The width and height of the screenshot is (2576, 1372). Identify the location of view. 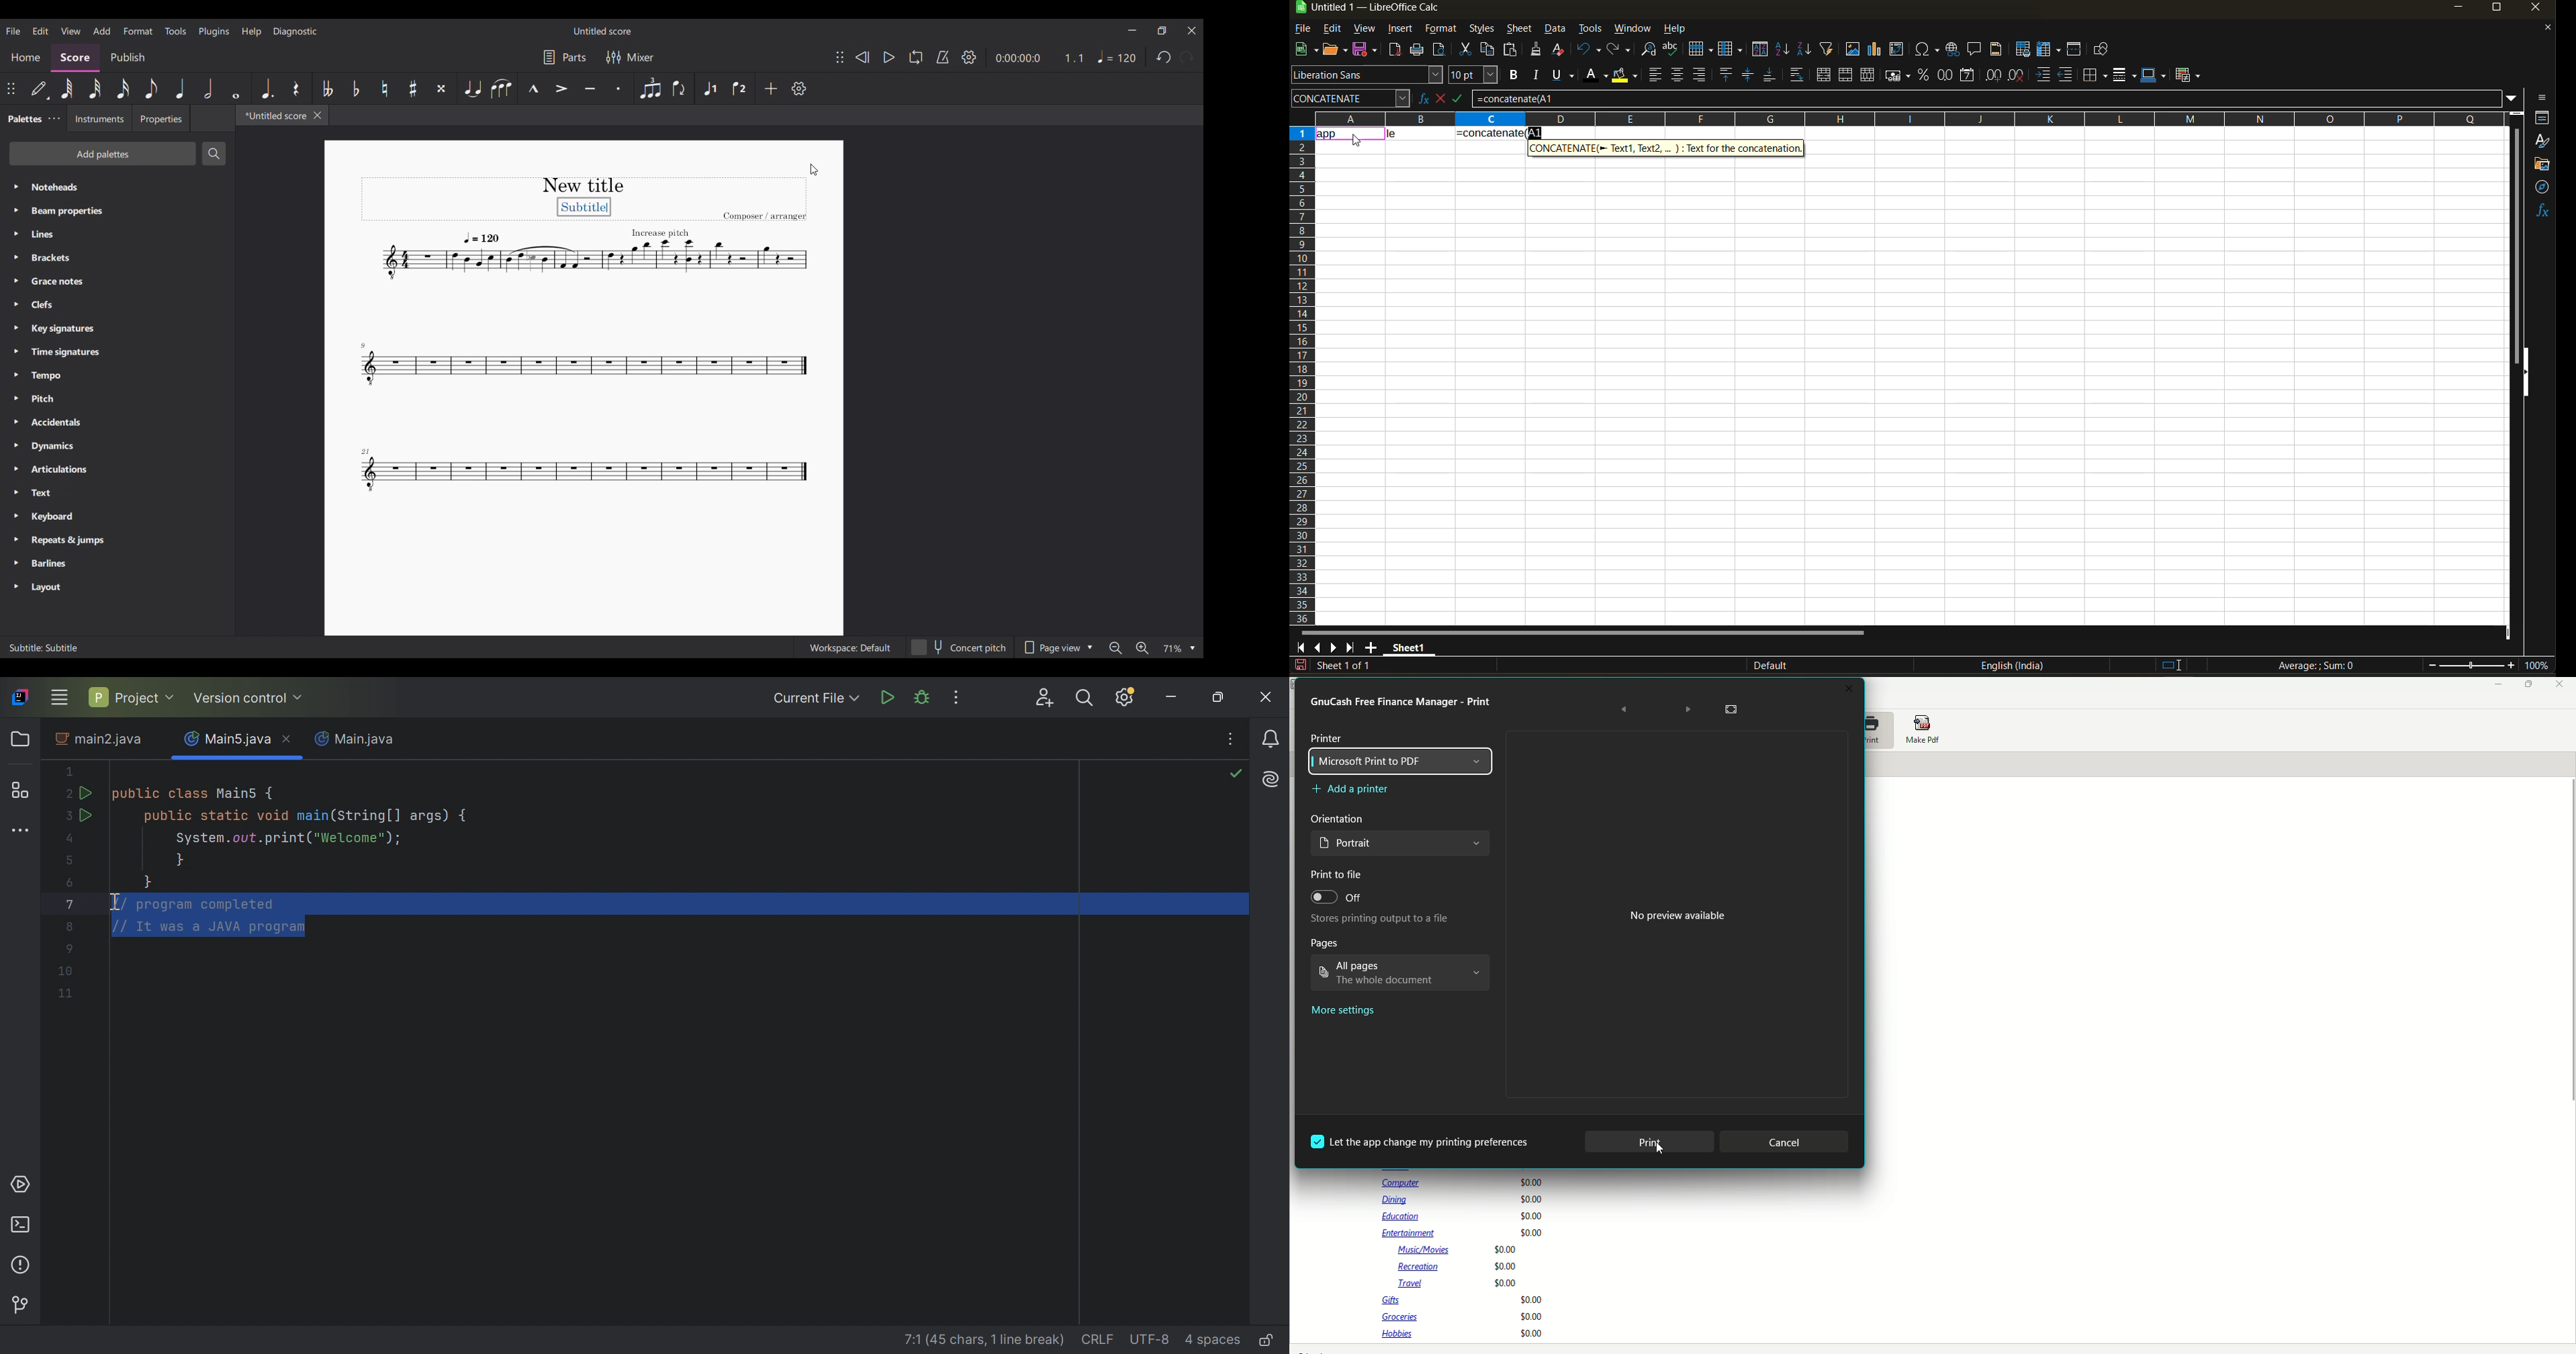
(1364, 29).